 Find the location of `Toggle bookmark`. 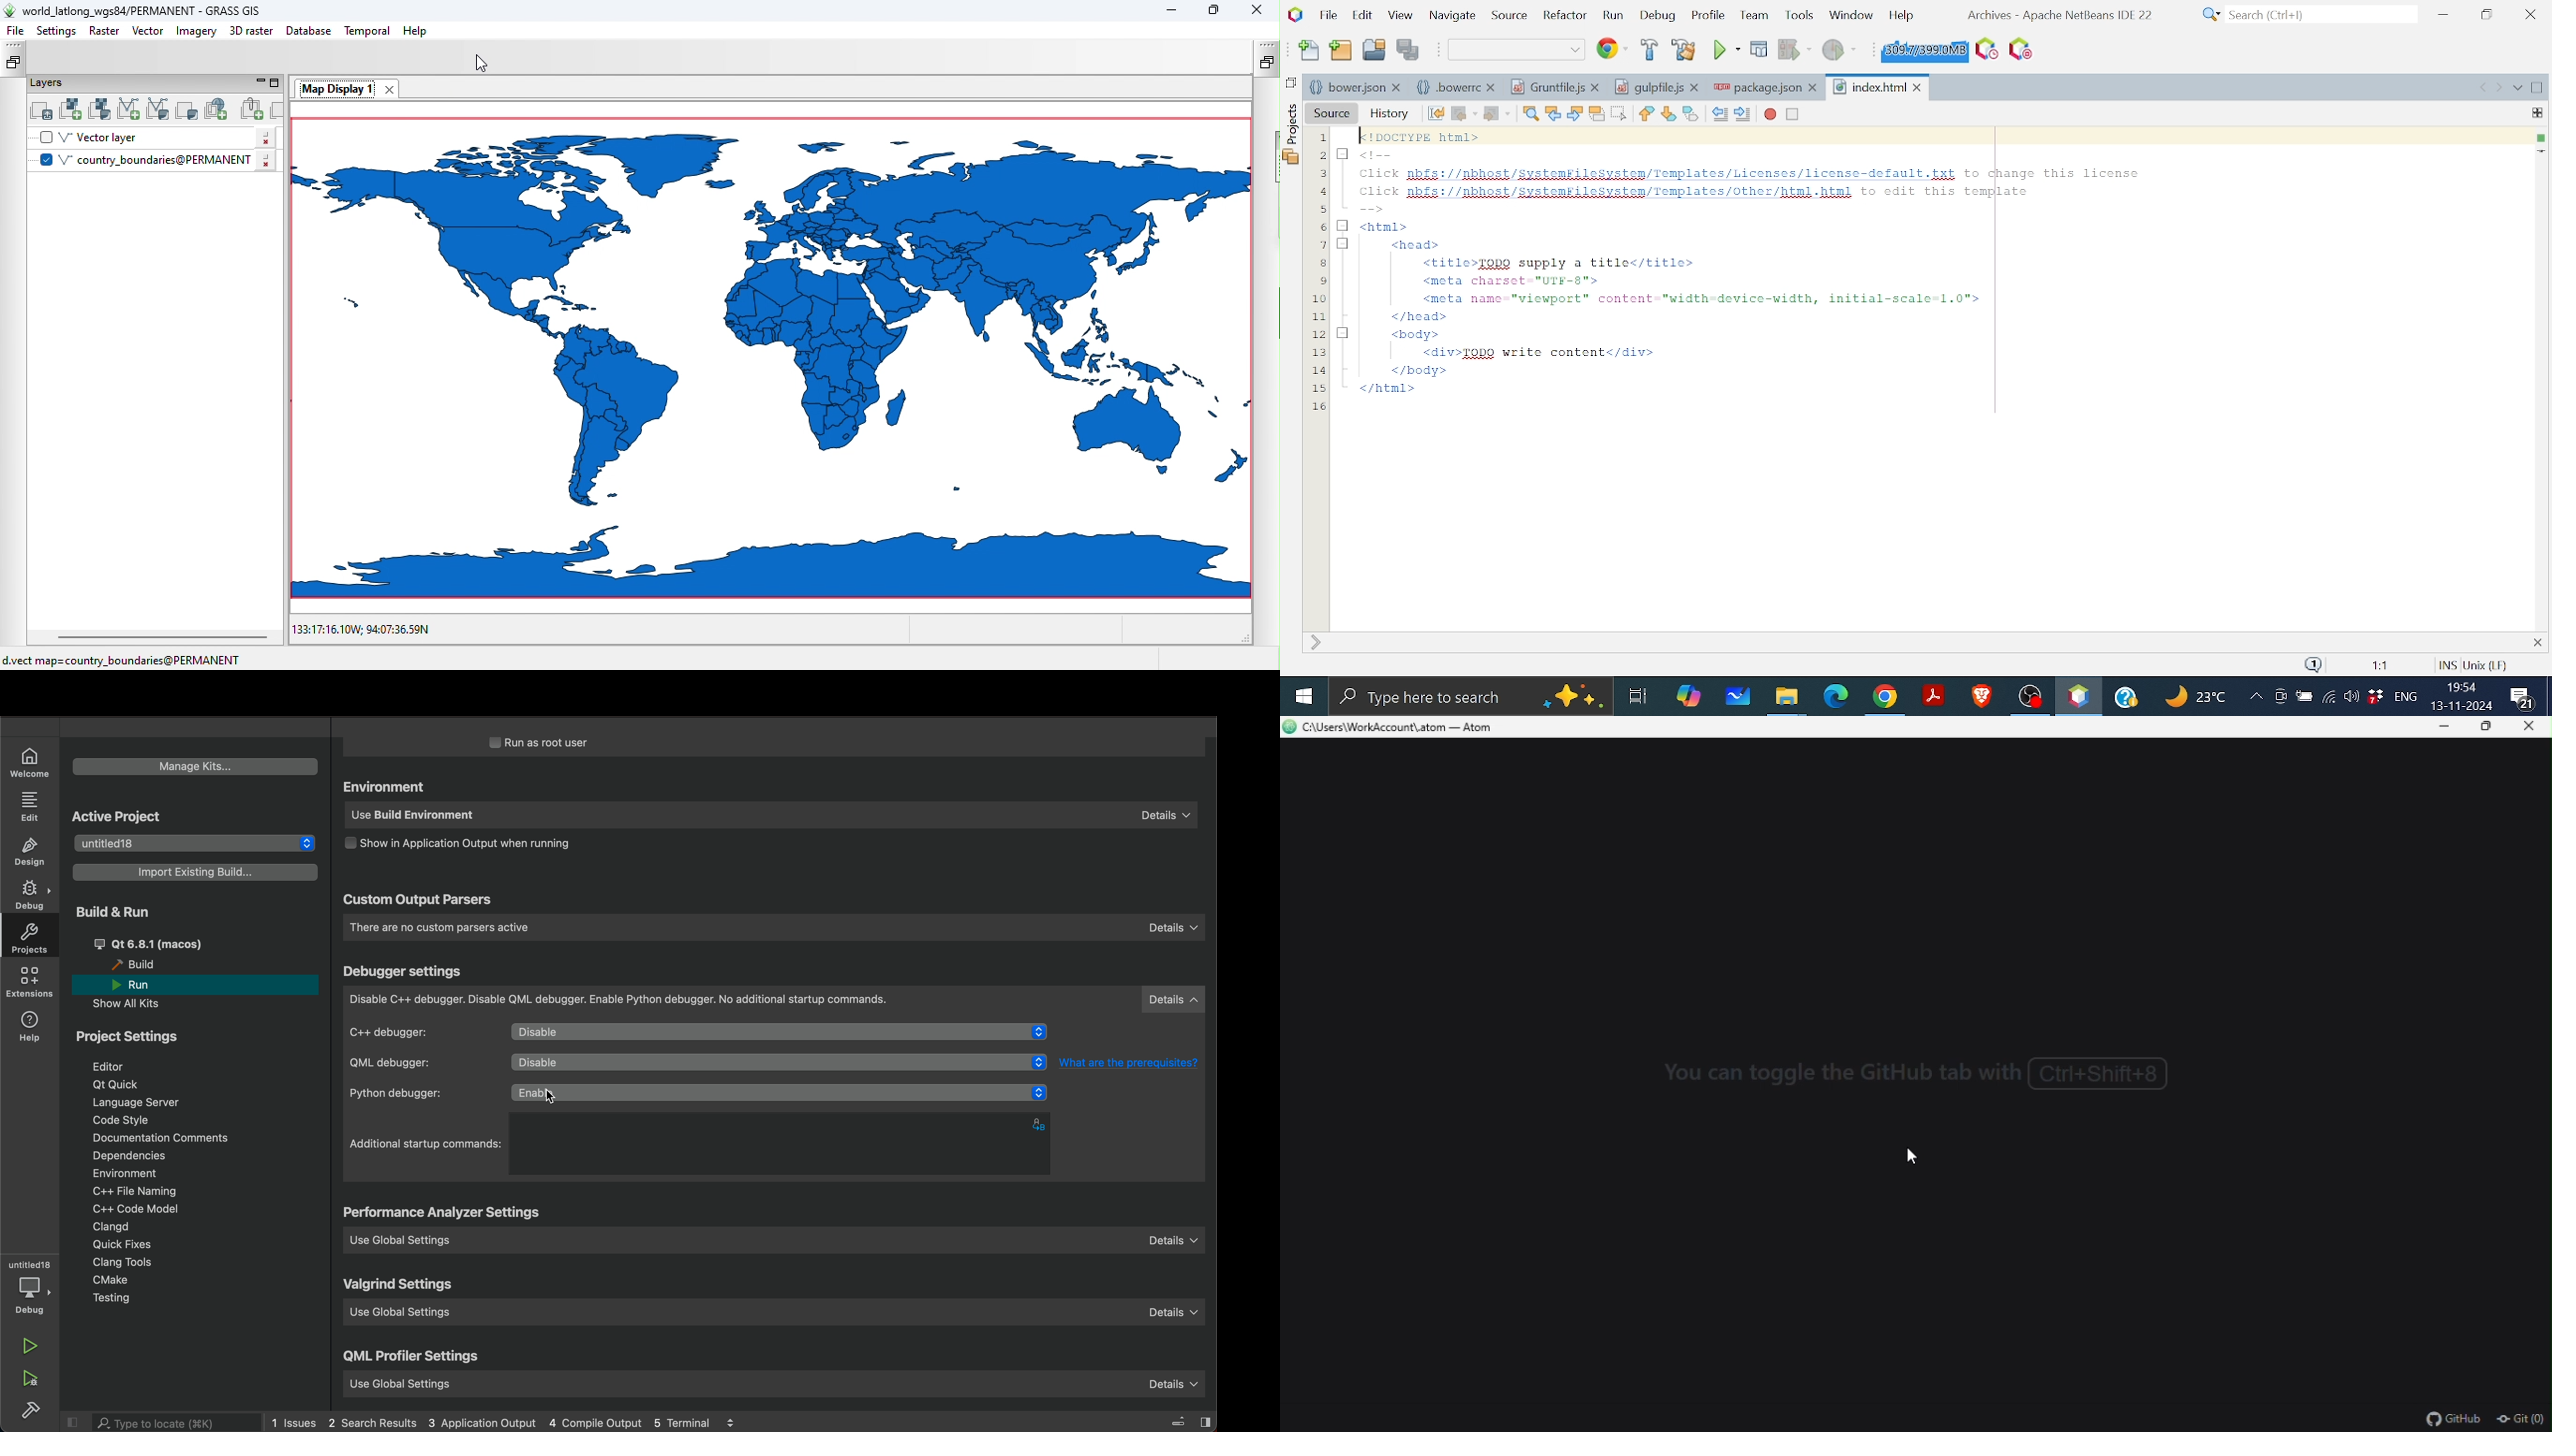

Toggle bookmark is located at coordinates (1690, 114).